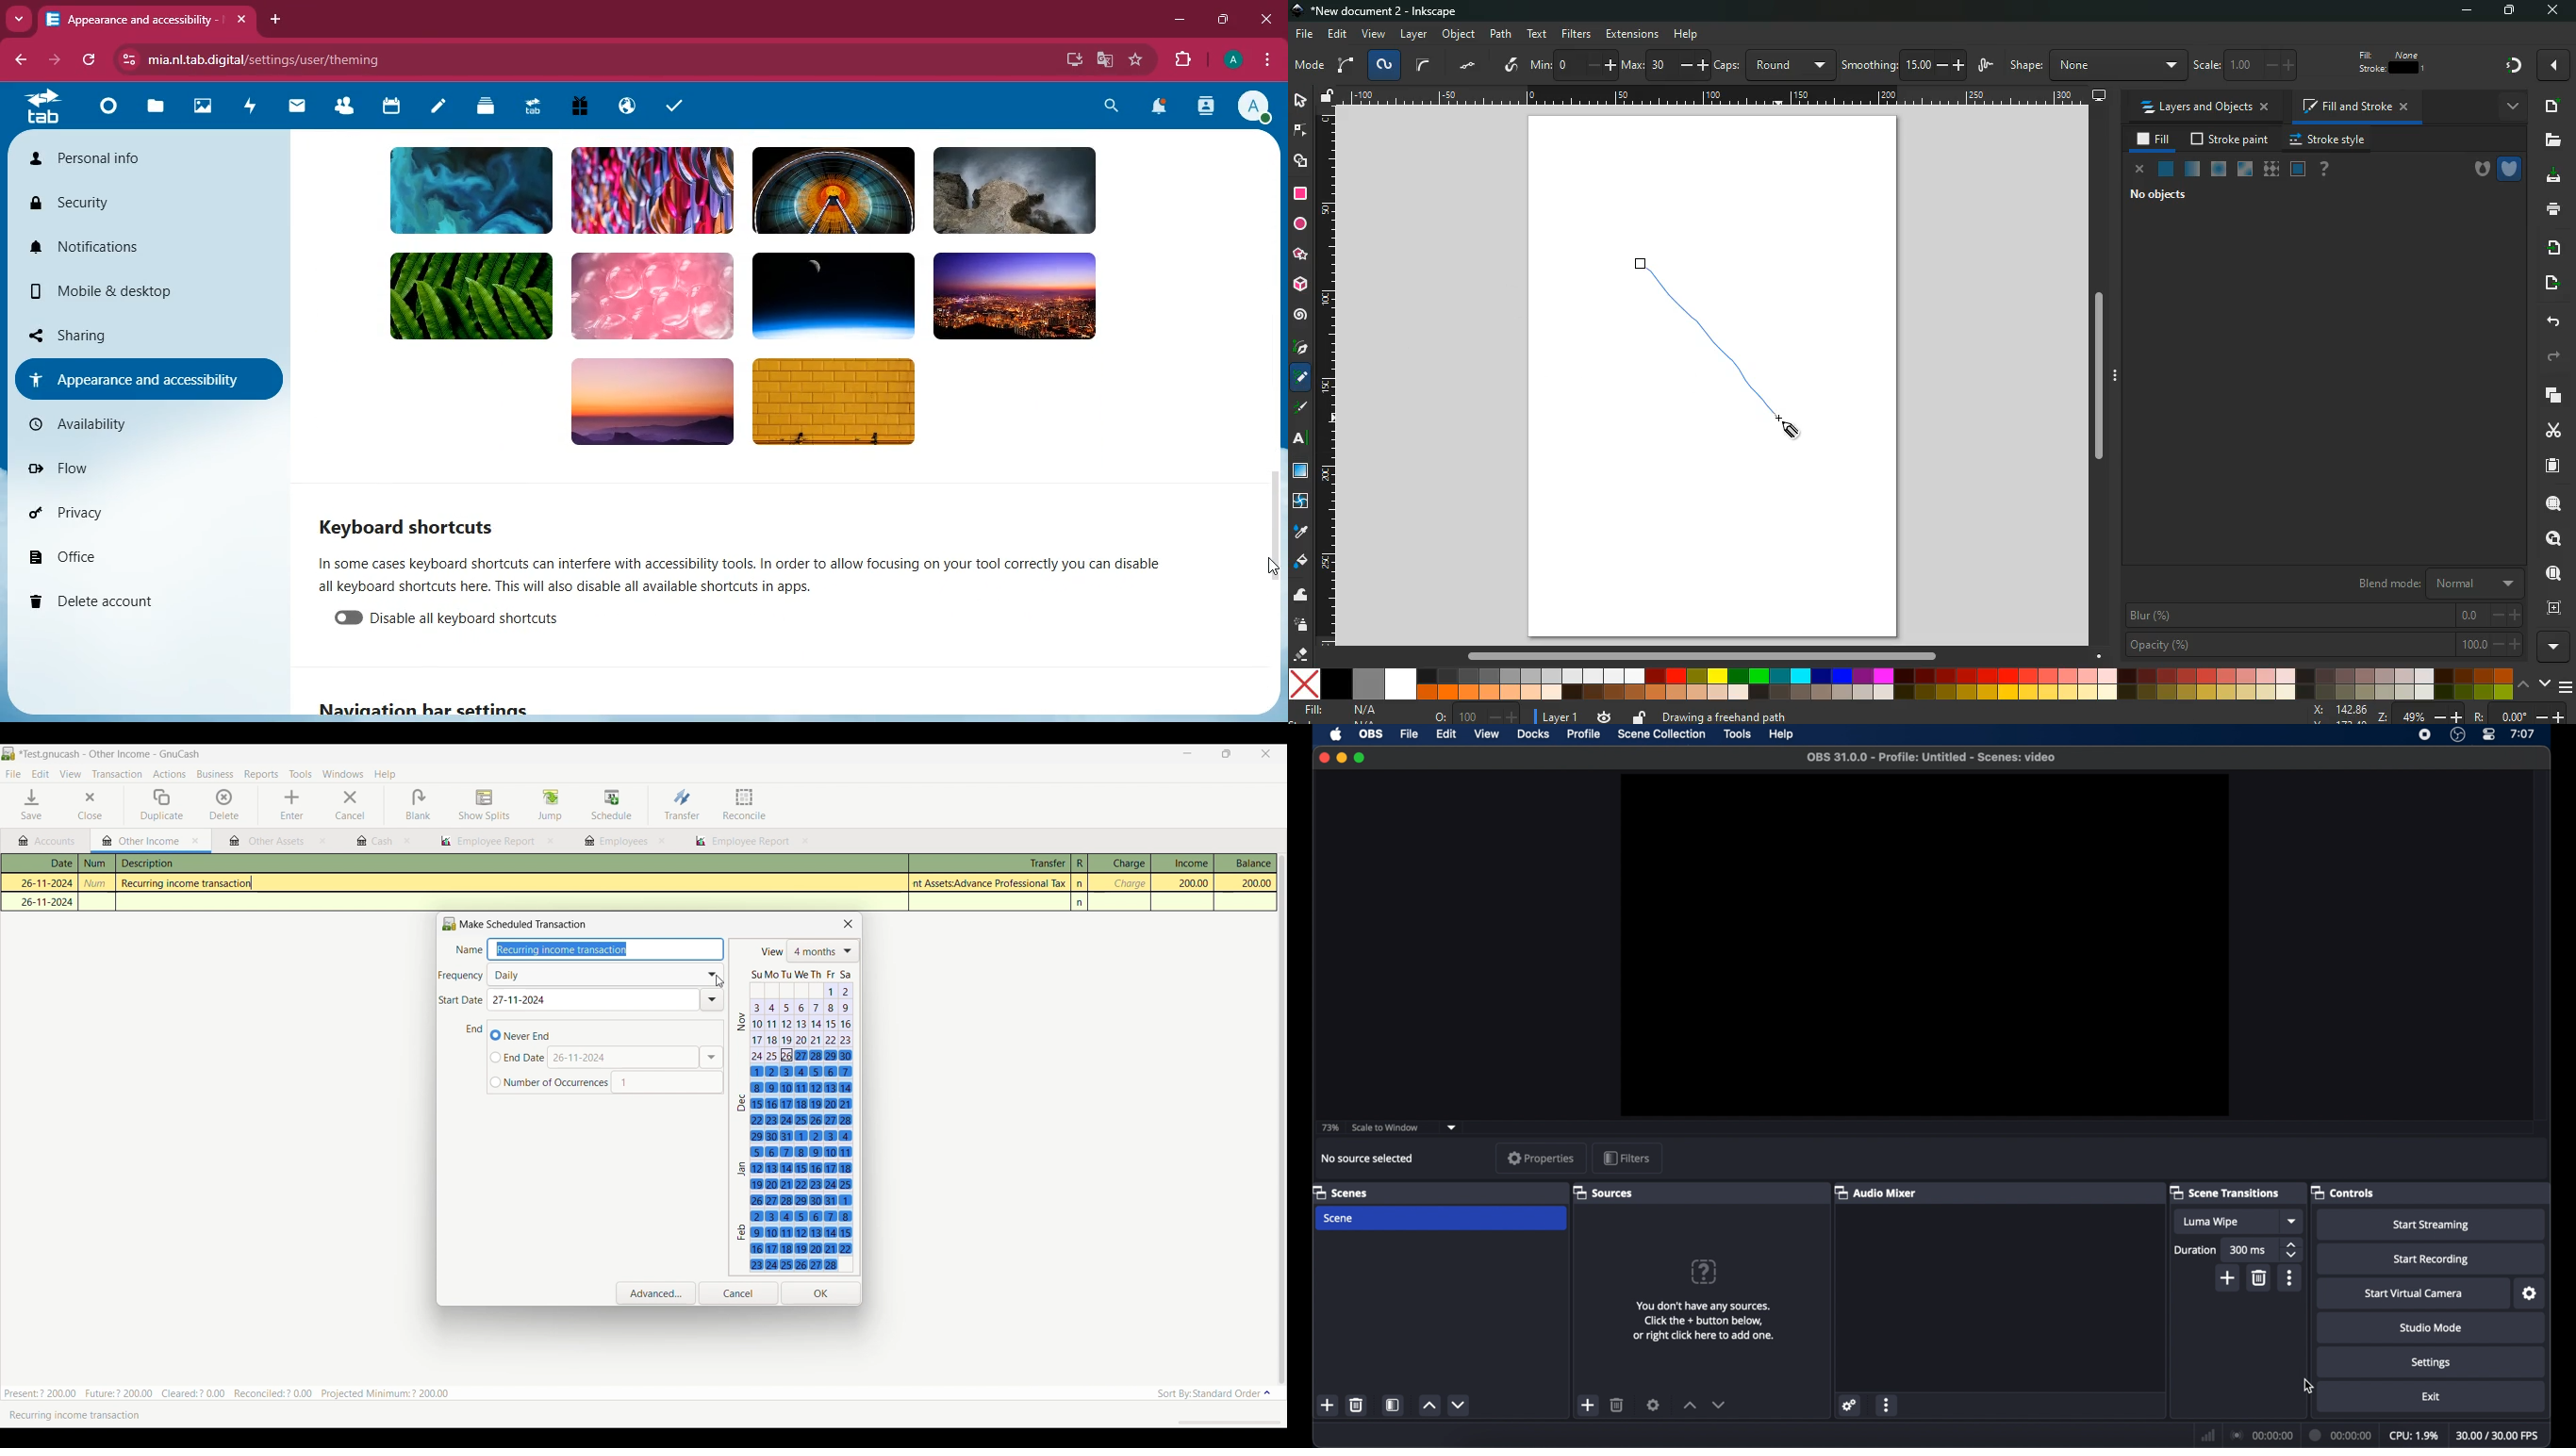  I want to click on Enter, so click(292, 805).